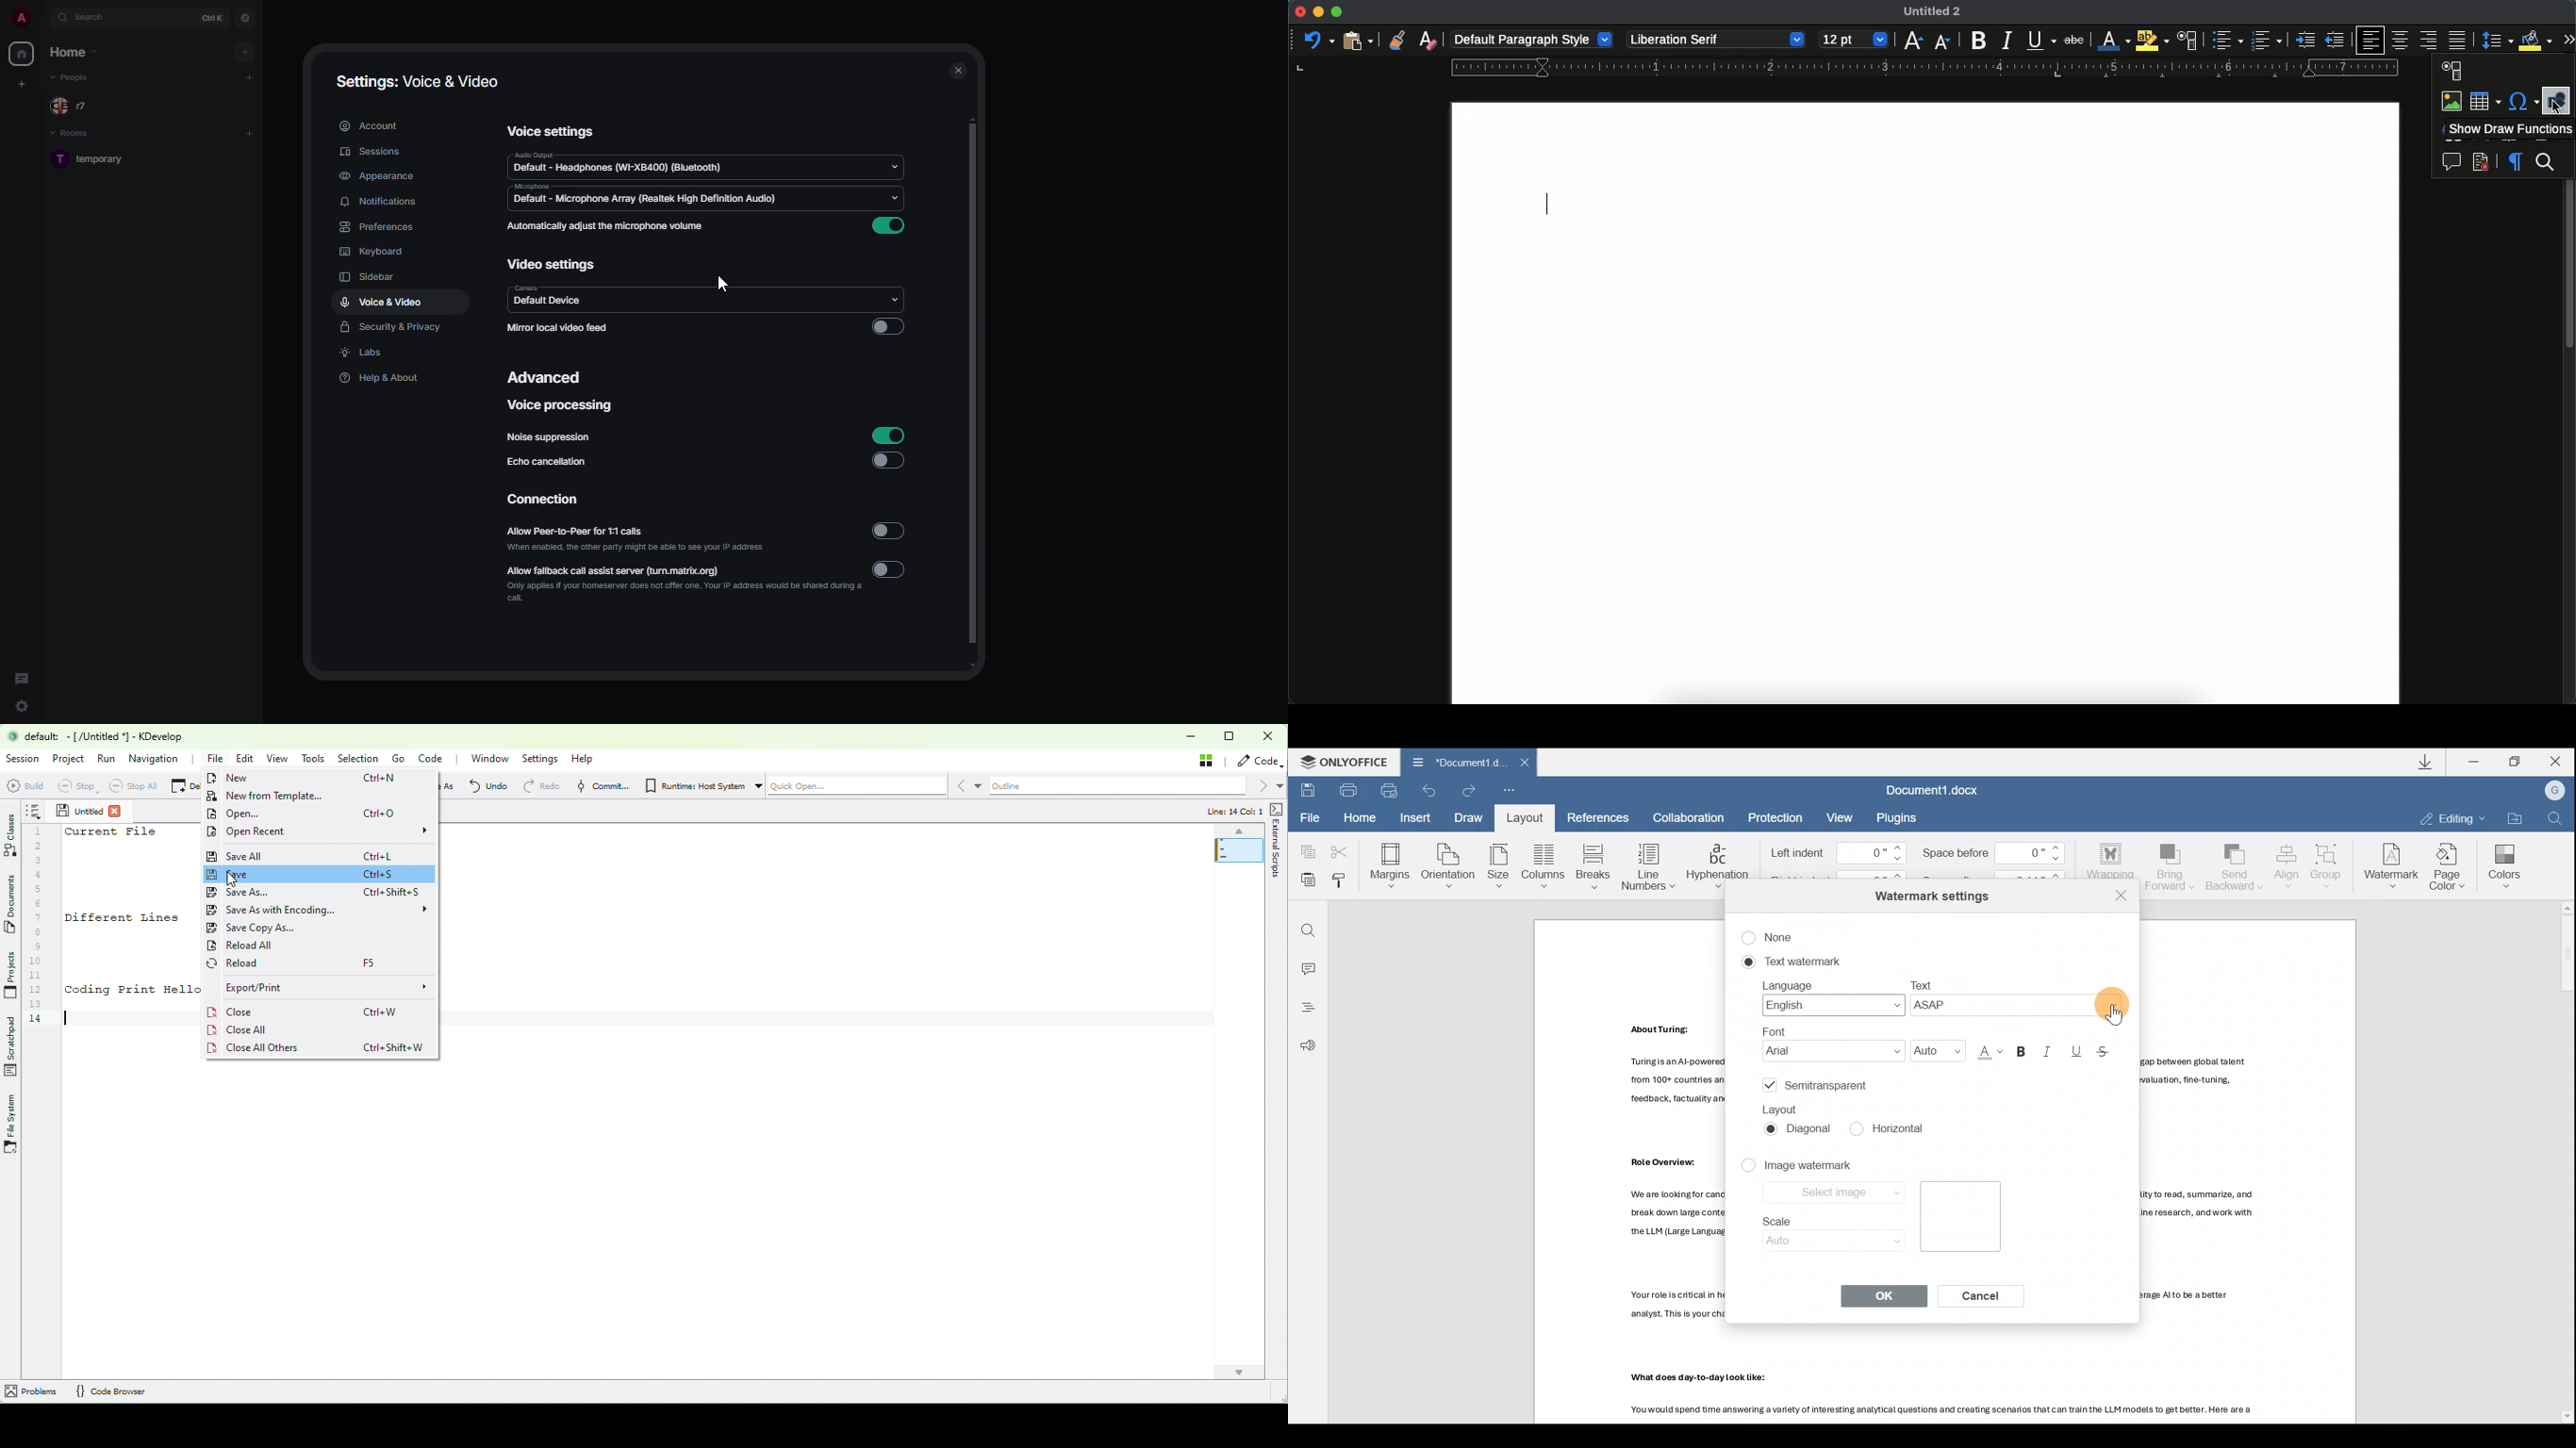  Describe the element at coordinates (607, 225) in the screenshot. I see `automatically adjust the microphone volume` at that location.